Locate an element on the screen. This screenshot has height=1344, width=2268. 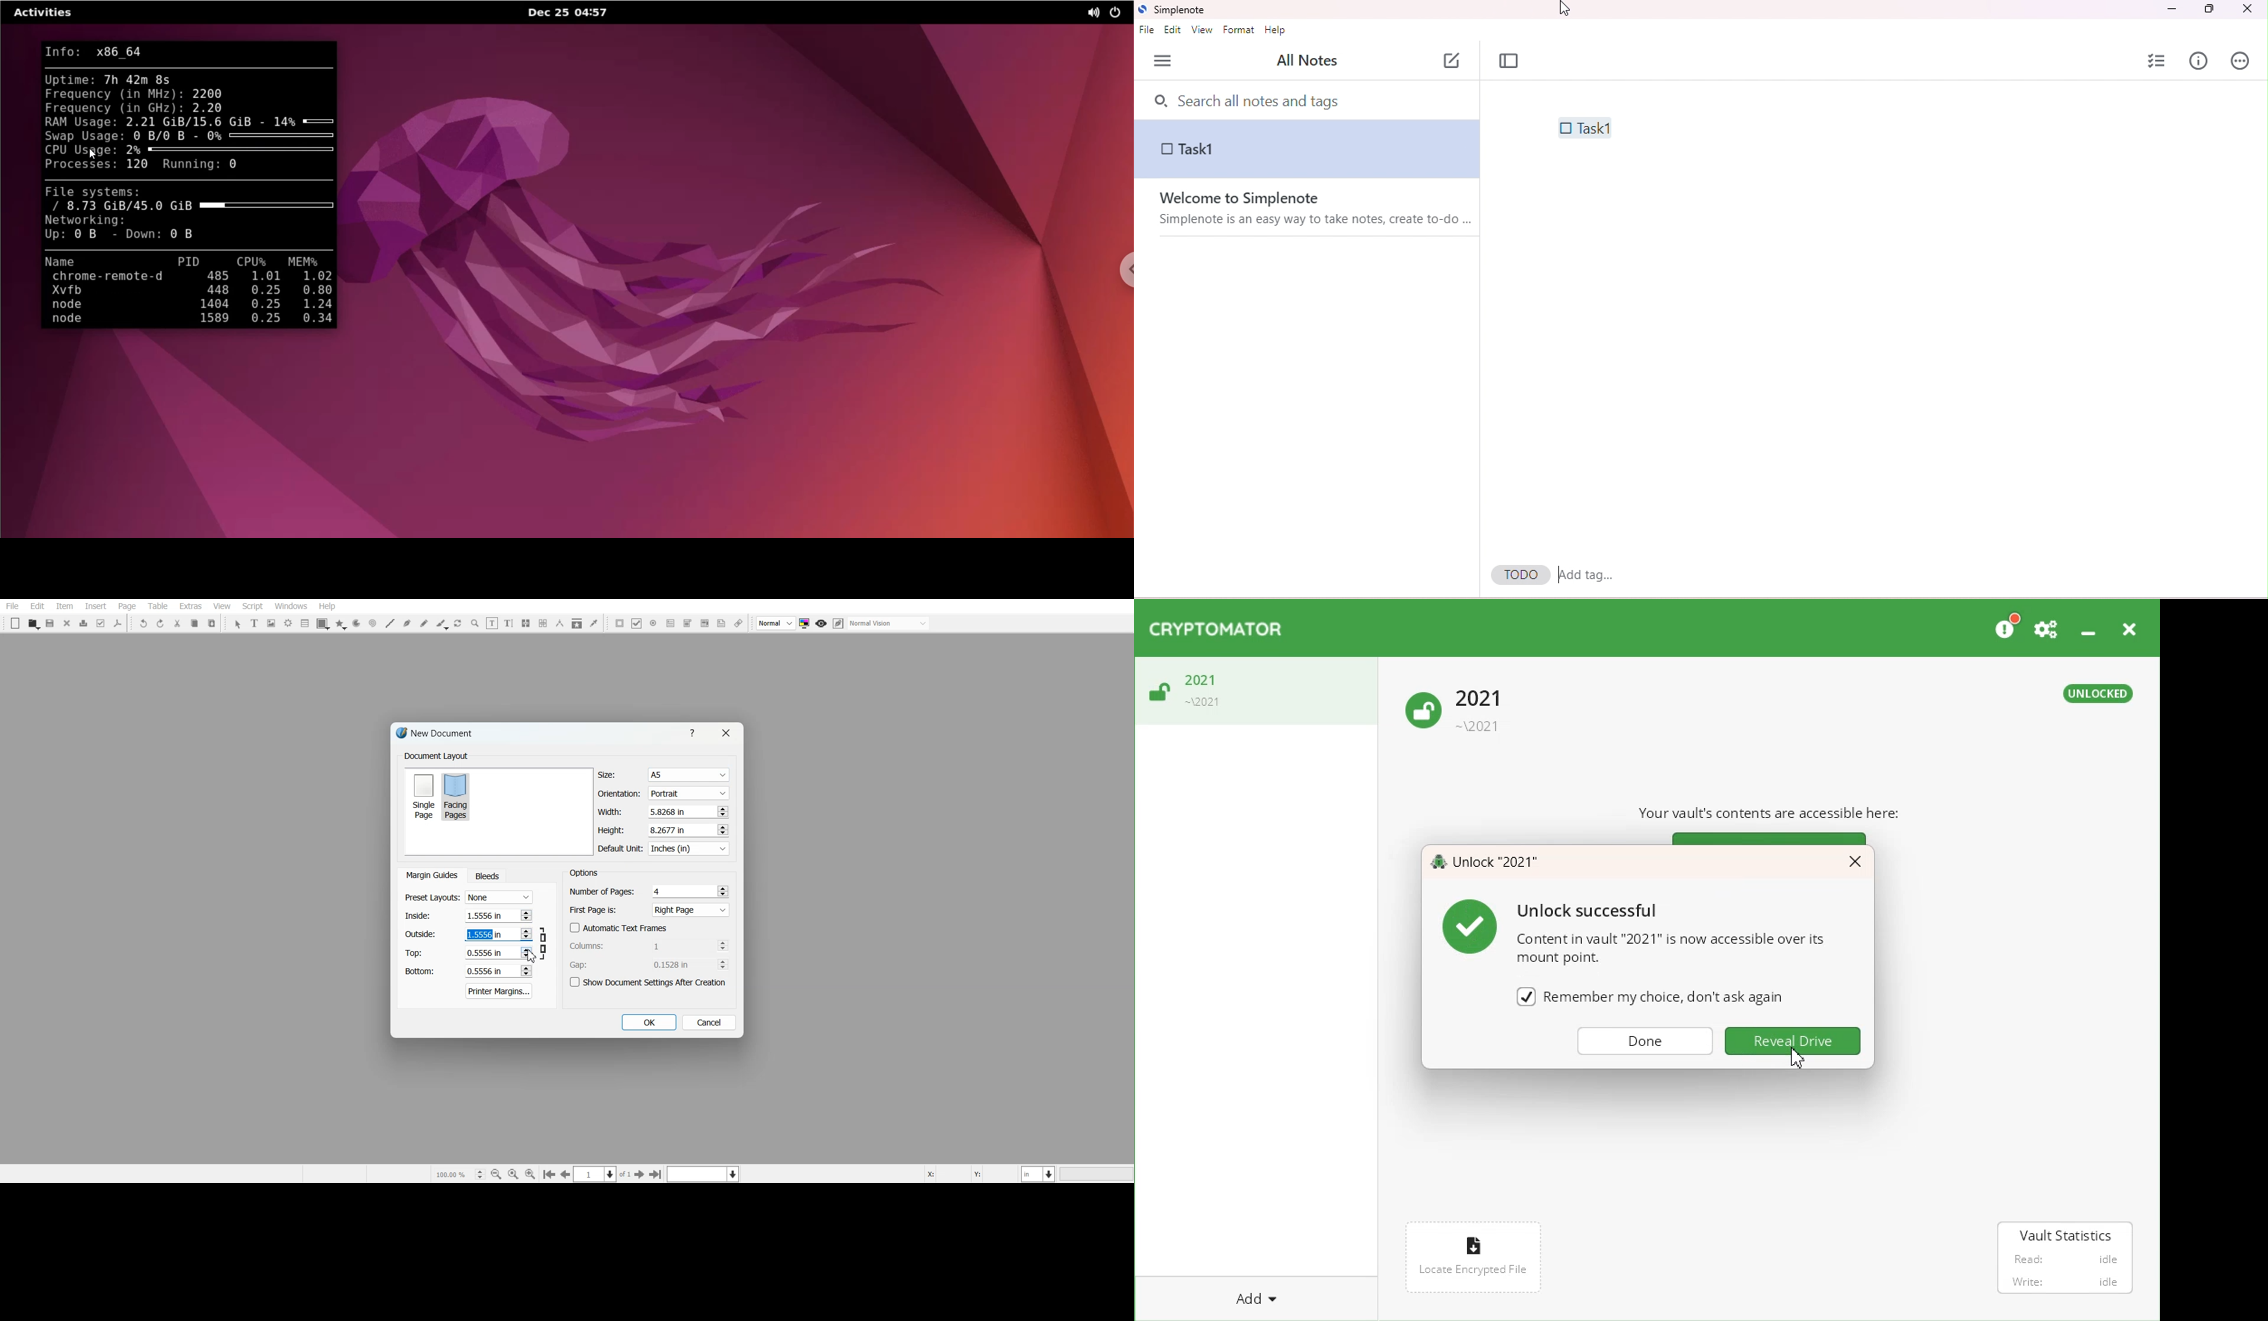
Text is located at coordinates (584, 872).